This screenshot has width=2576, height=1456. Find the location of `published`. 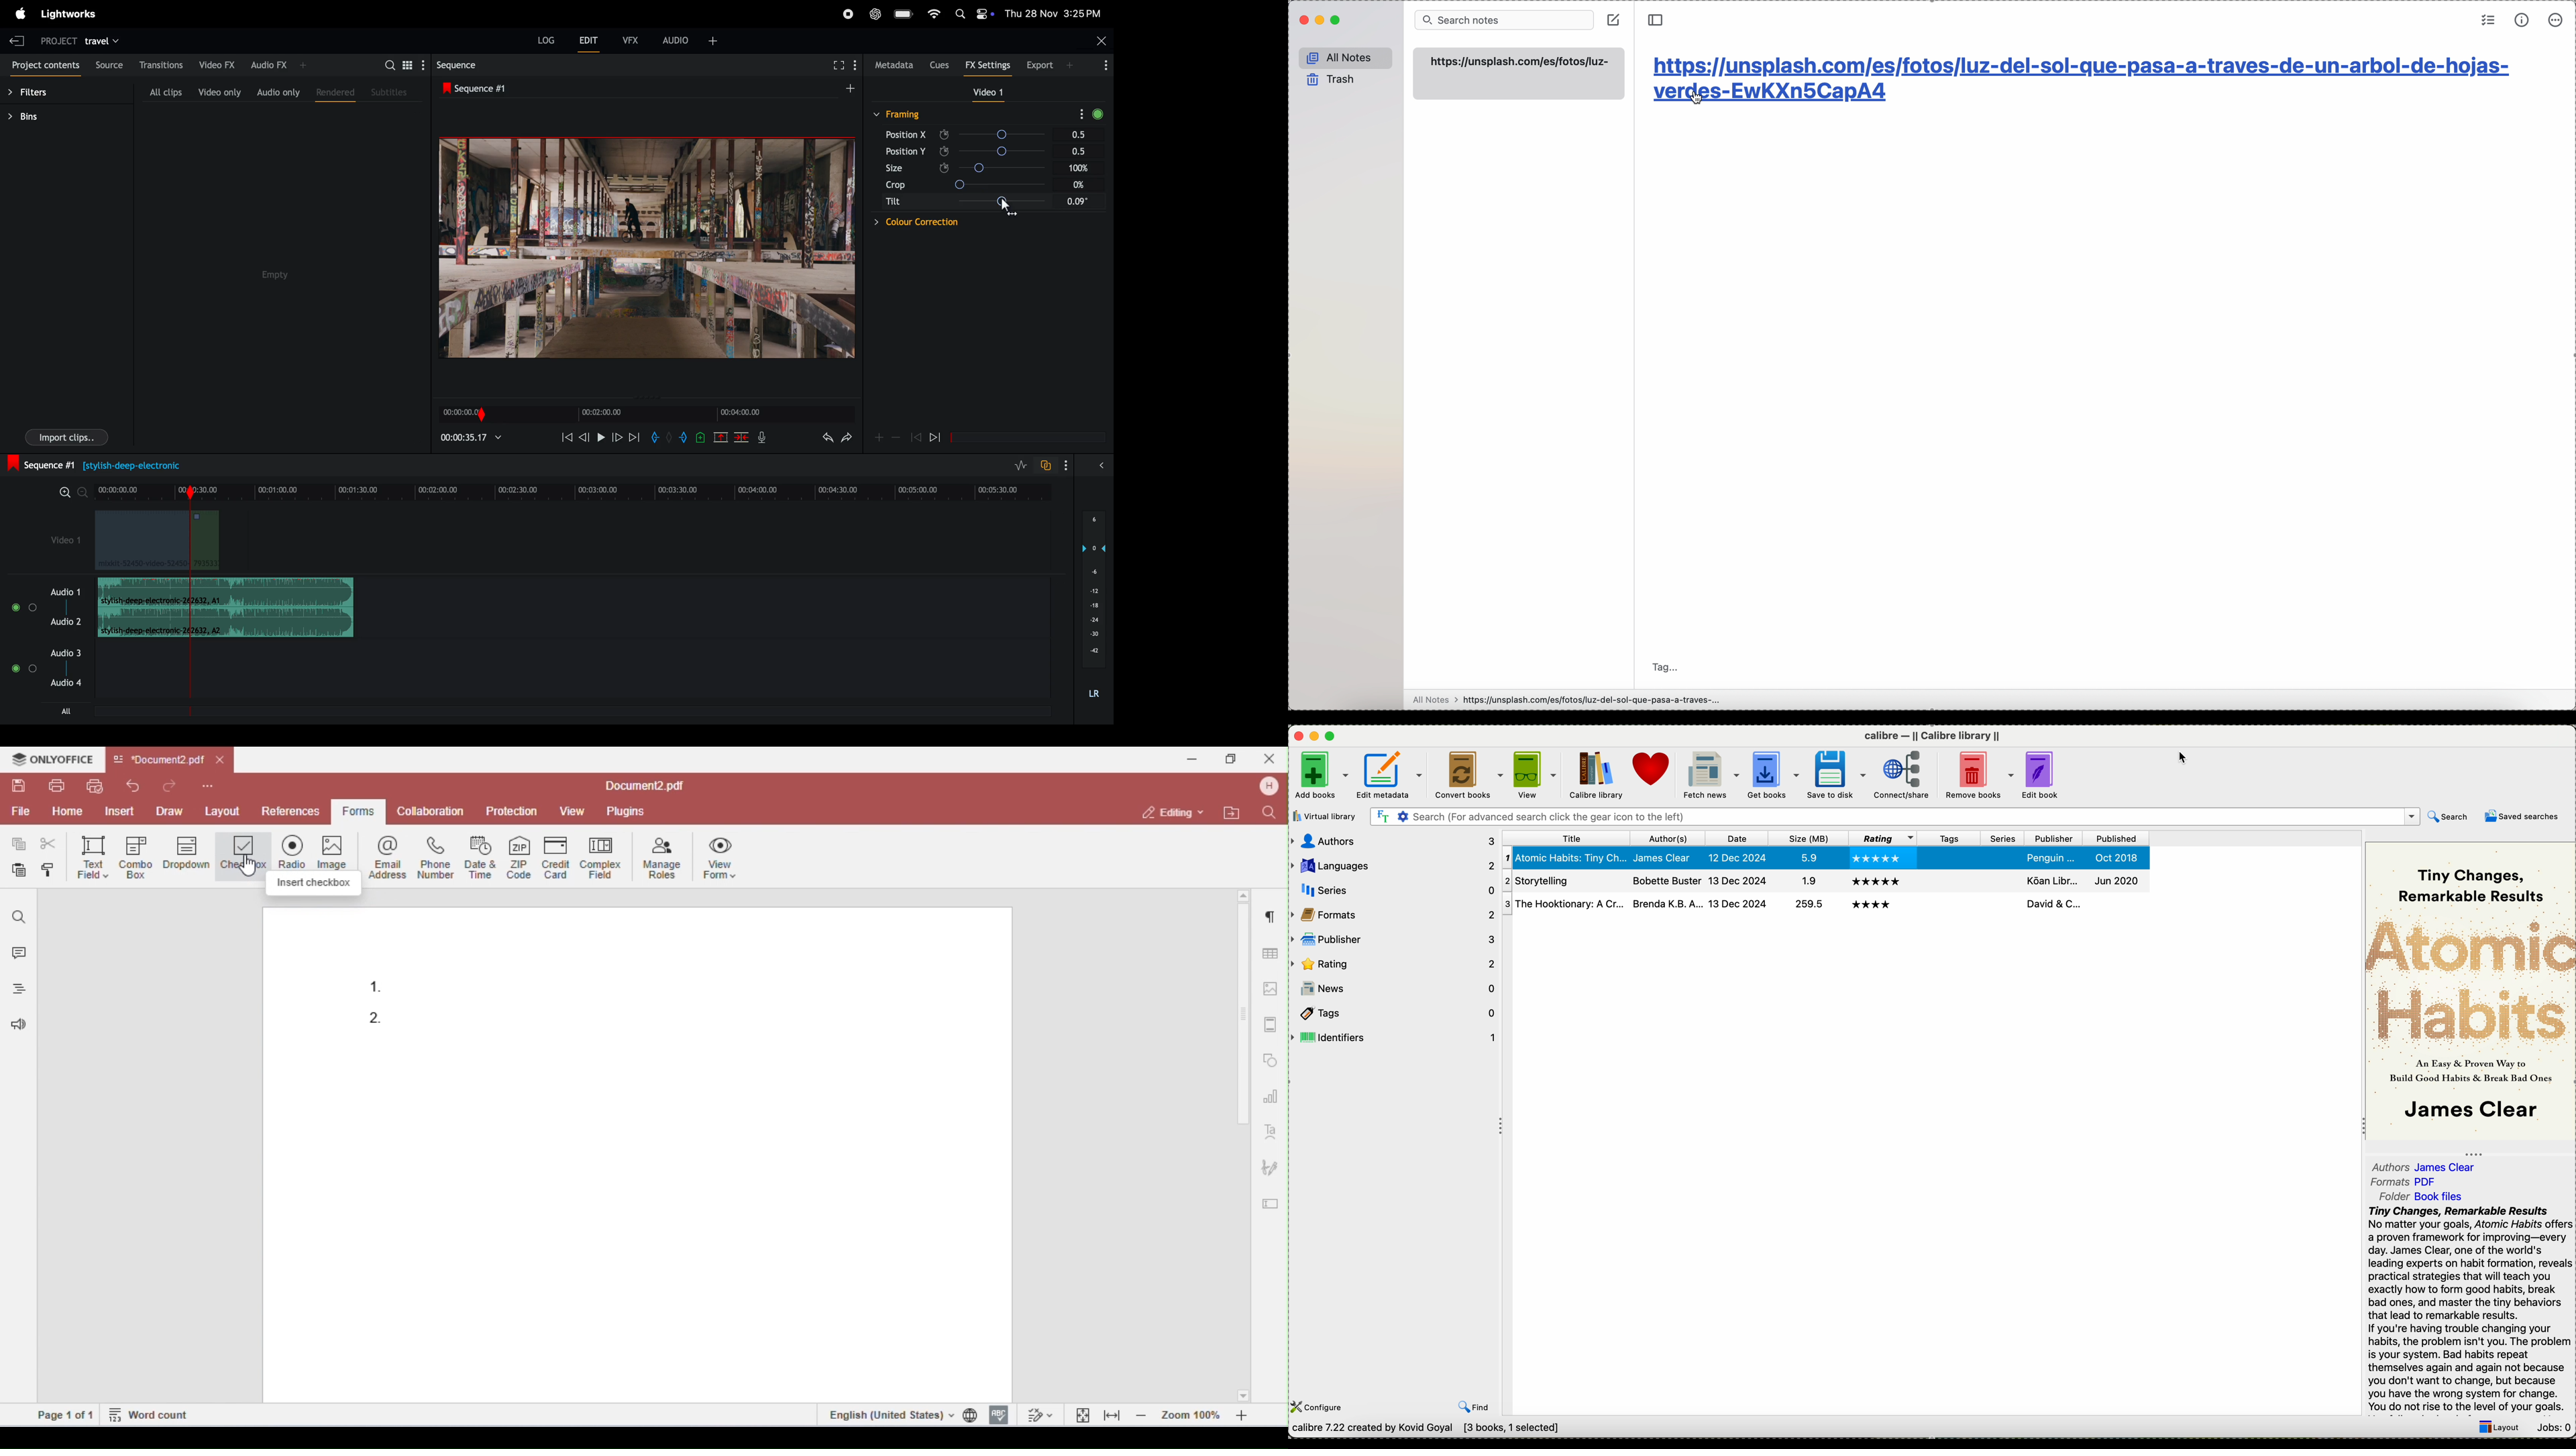

published is located at coordinates (2113, 880).